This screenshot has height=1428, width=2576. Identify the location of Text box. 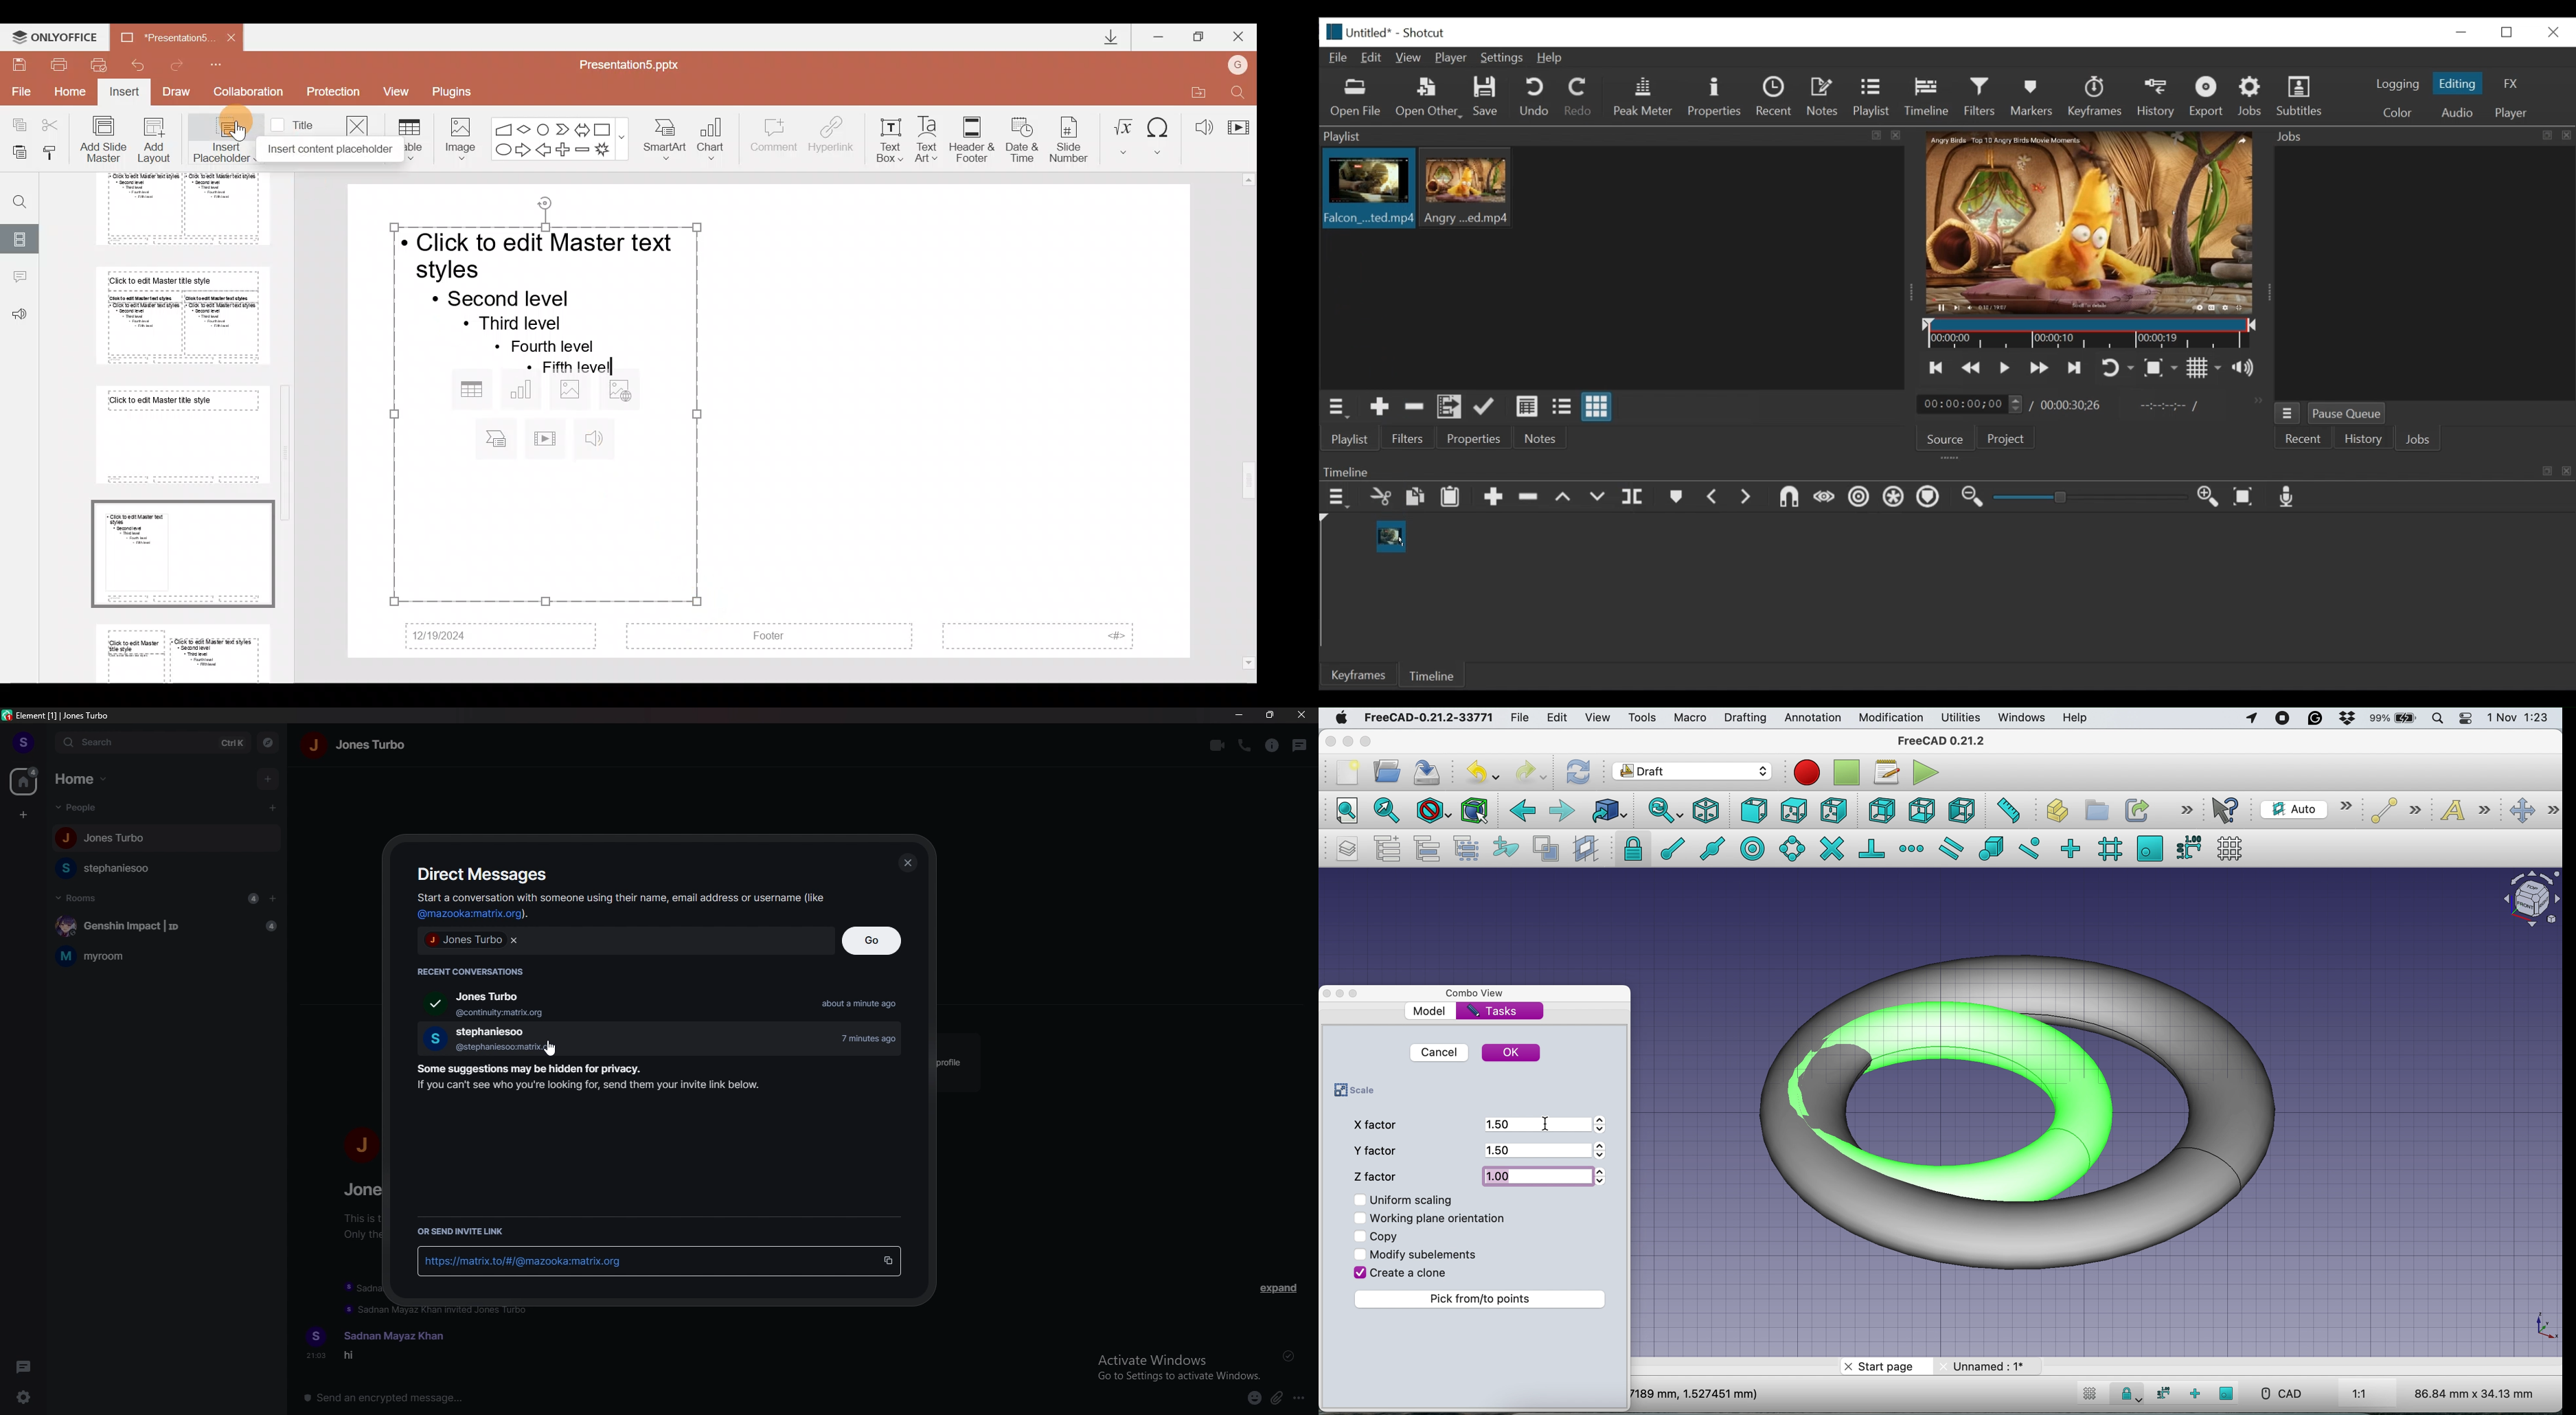
(889, 137).